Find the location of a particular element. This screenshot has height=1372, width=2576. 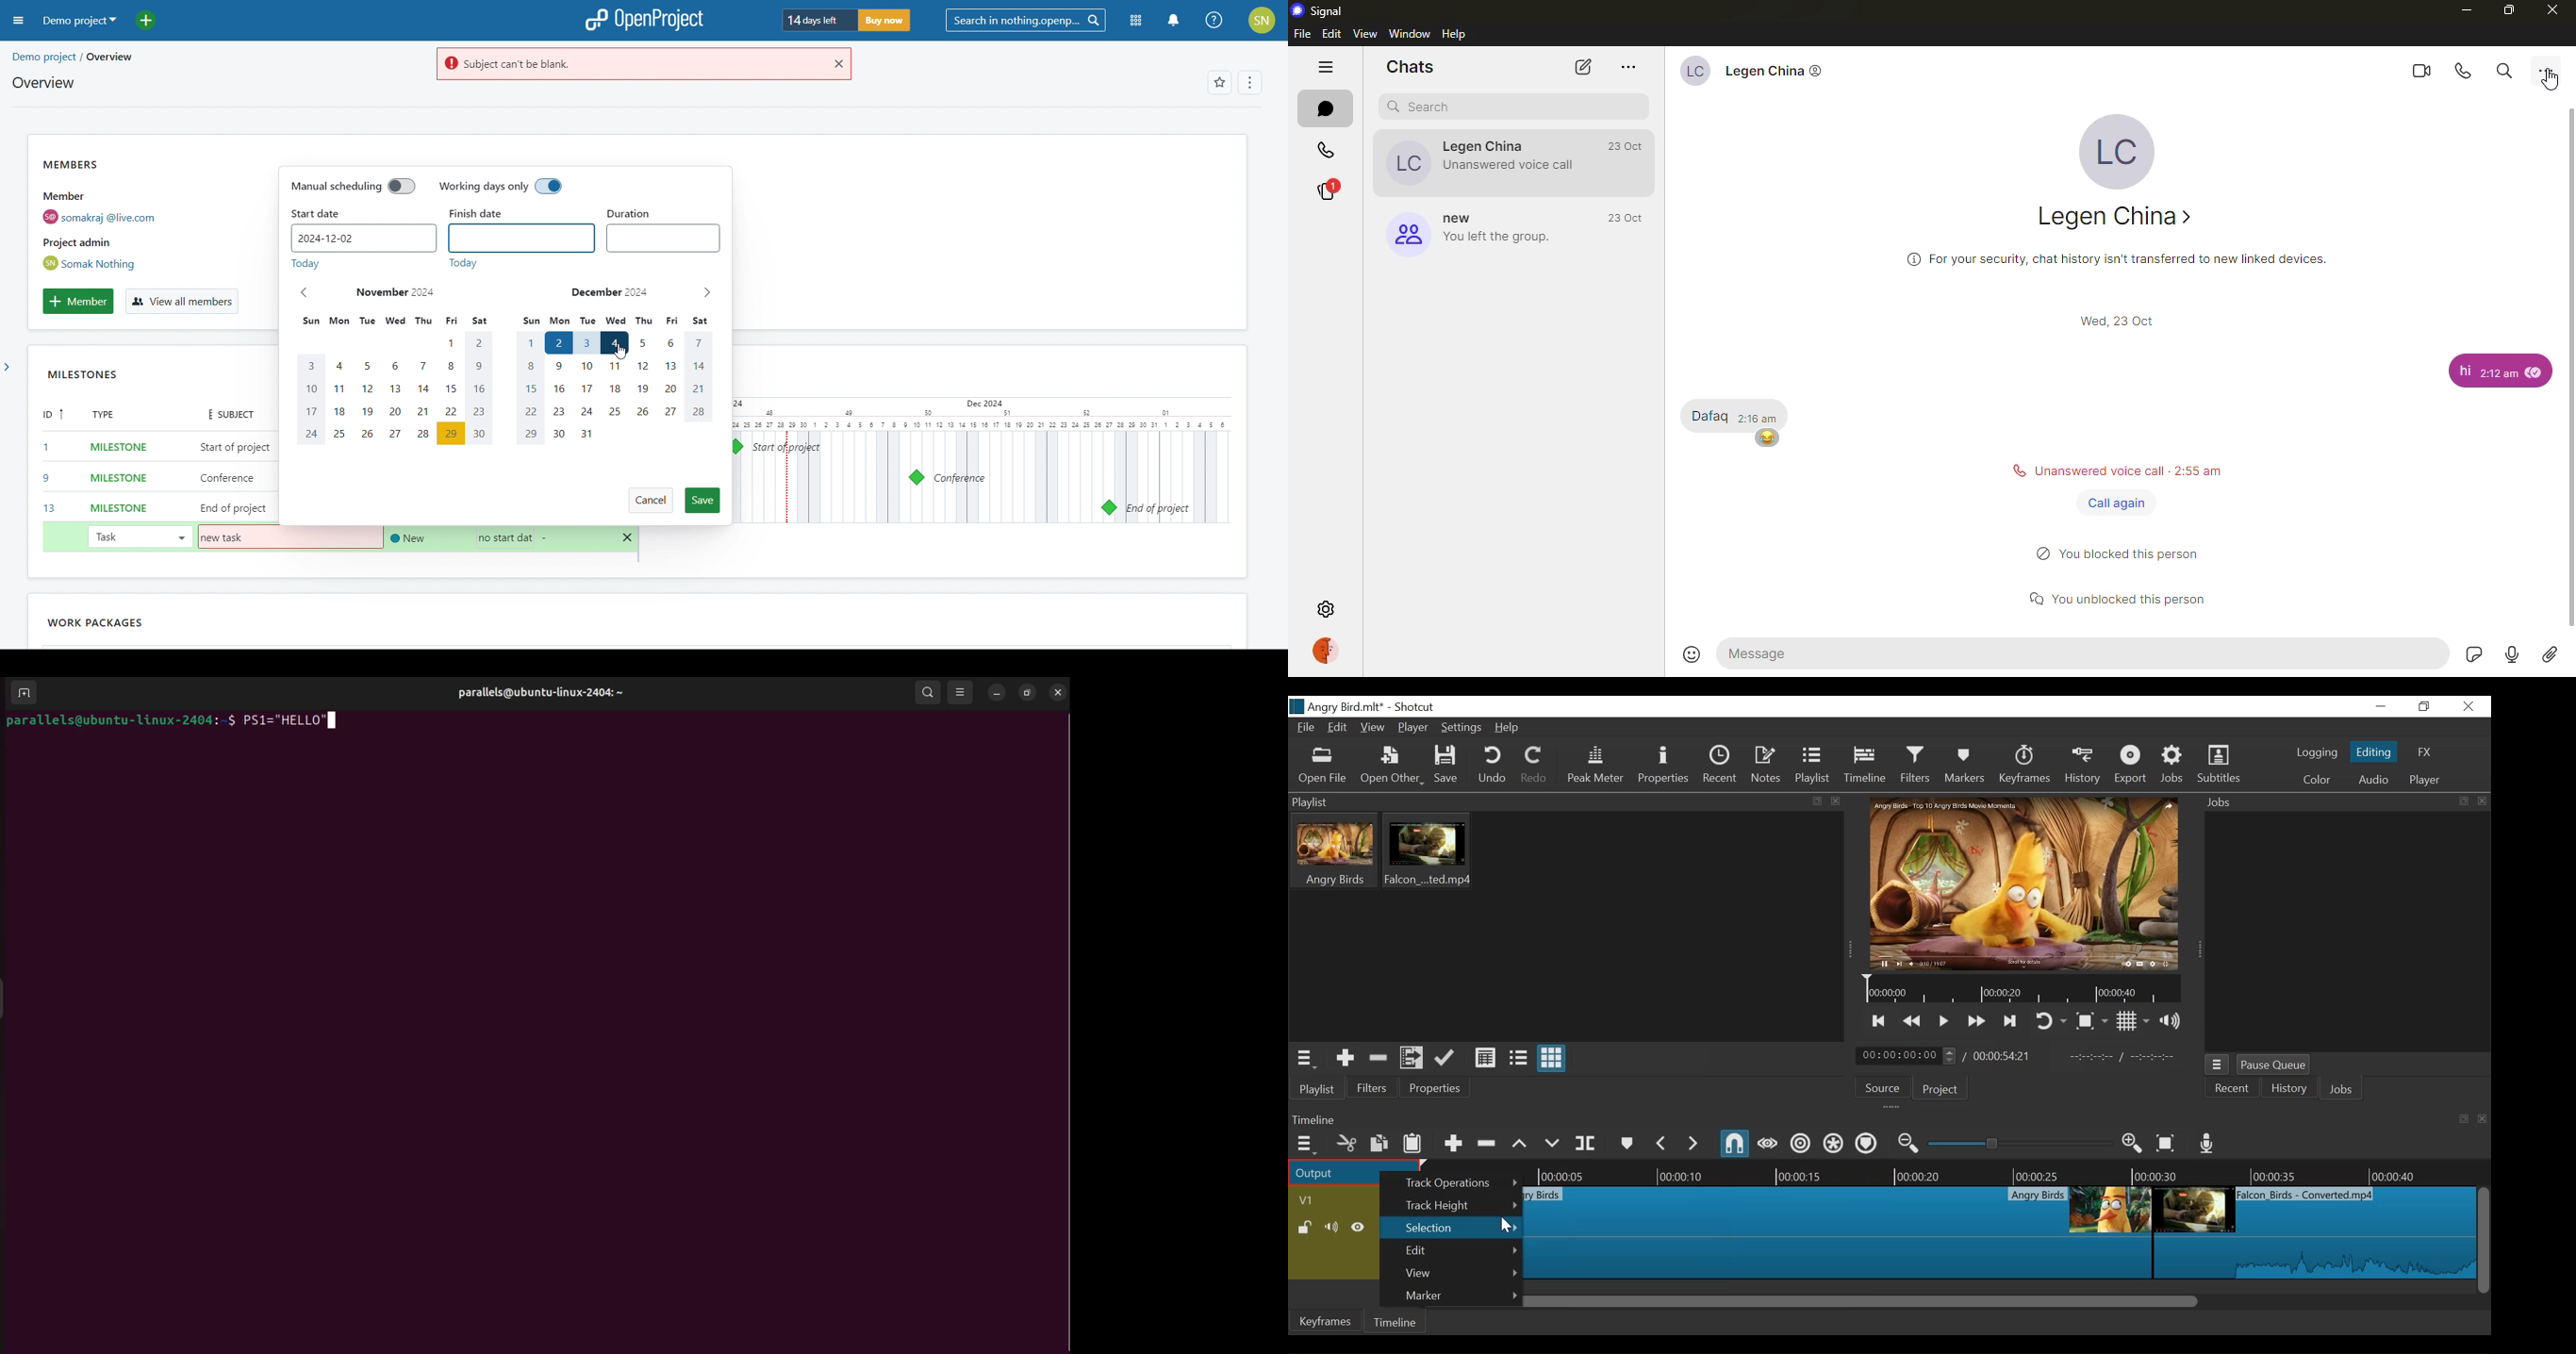

Zoom timeline to fit is located at coordinates (2166, 1144).